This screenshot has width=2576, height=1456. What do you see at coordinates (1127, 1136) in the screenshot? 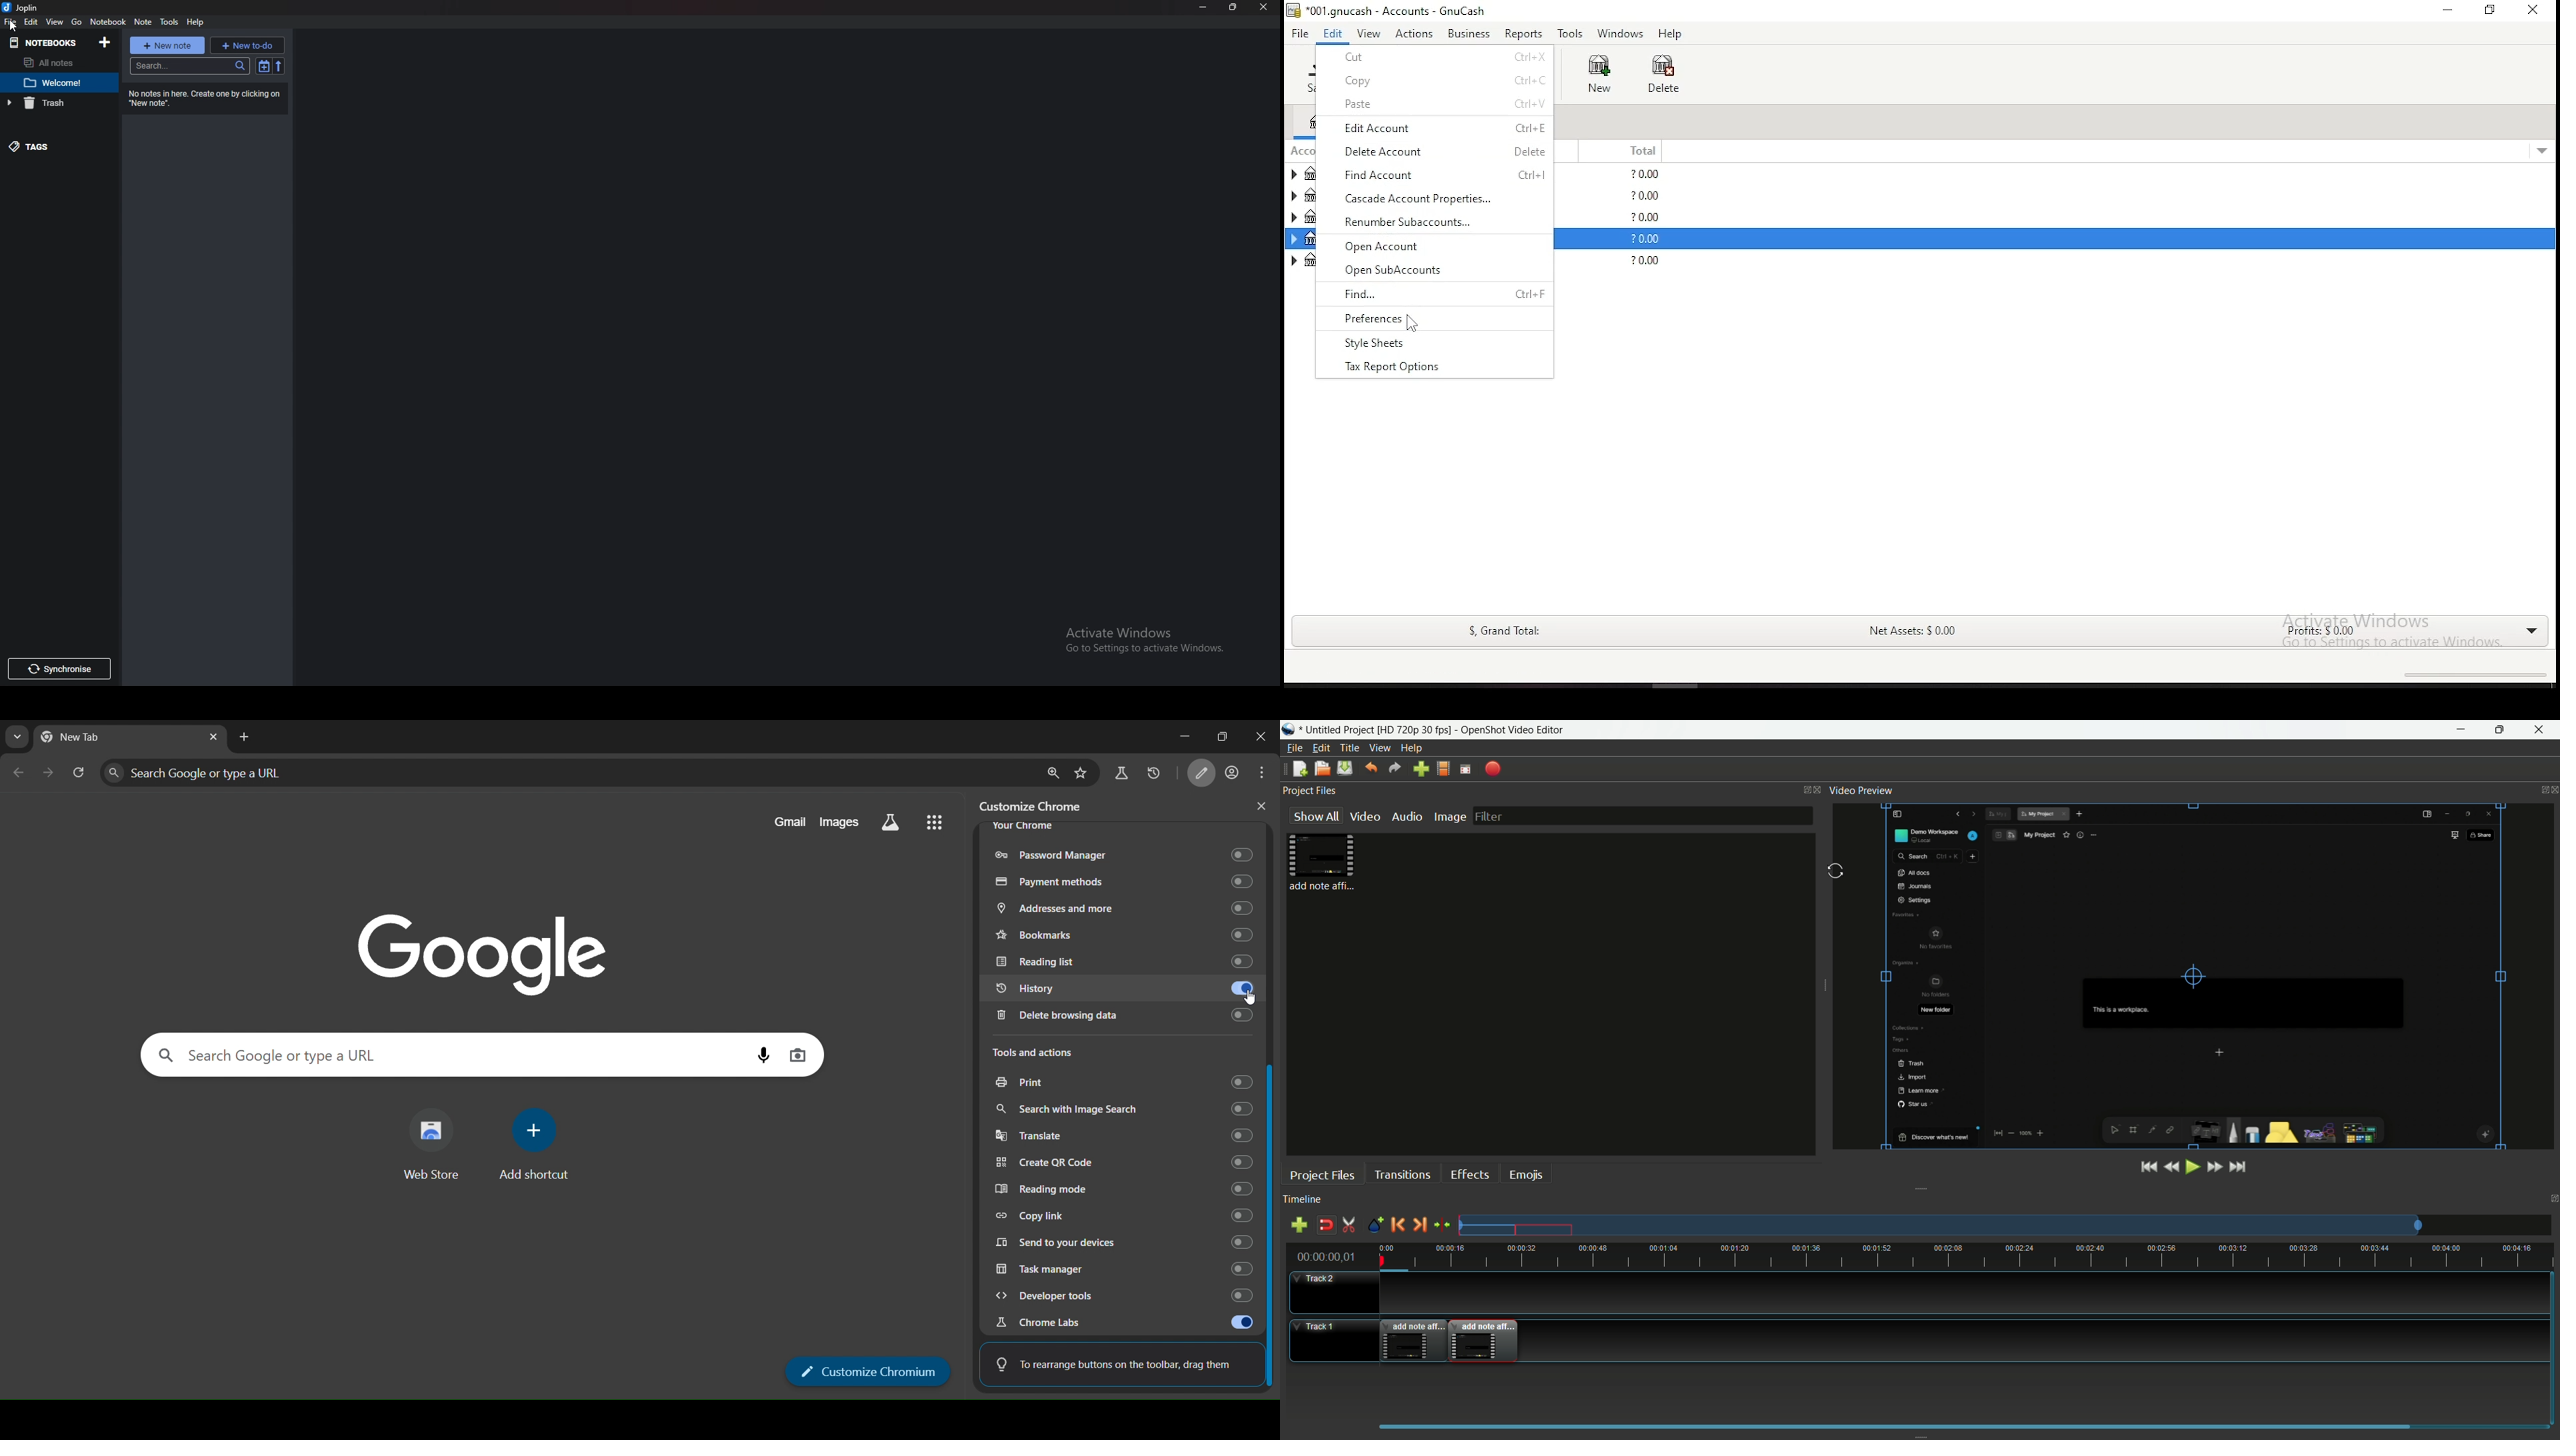
I see `translate` at bounding box center [1127, 1136].